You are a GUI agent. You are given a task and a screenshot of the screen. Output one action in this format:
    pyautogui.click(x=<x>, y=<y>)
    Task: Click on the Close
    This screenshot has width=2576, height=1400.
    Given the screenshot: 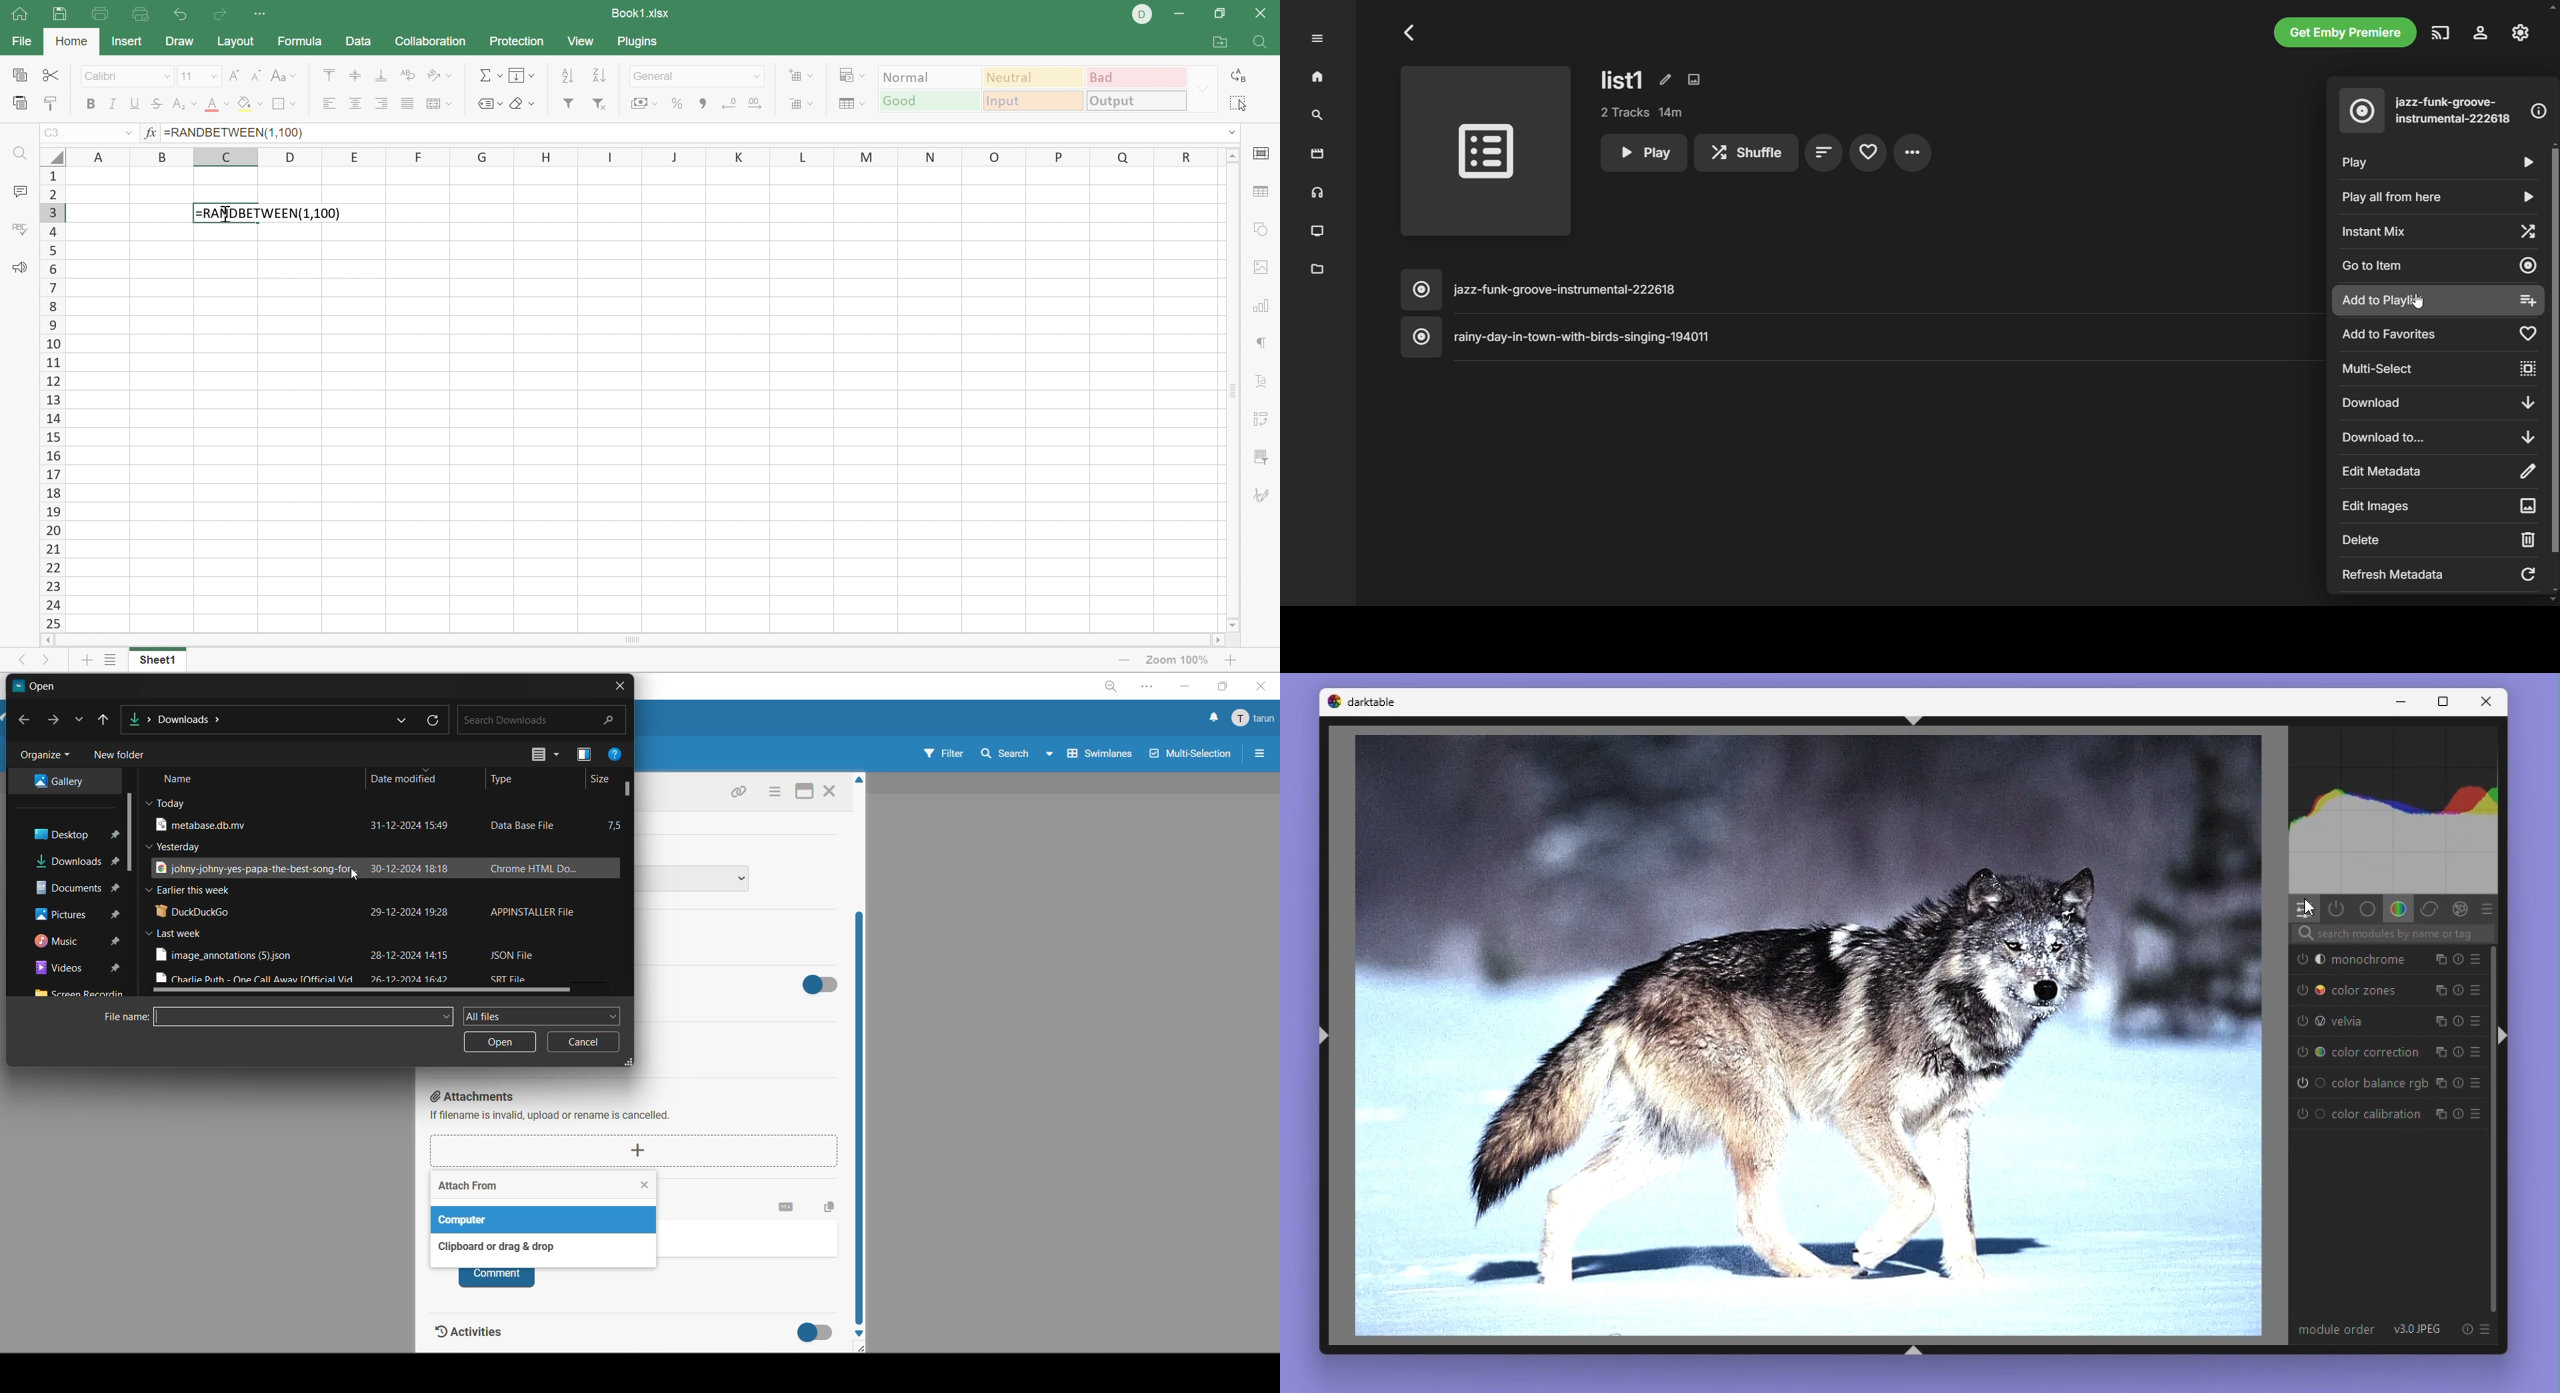 What is the action you would take?
    pyautogui.click(x=1261, y=13)
    